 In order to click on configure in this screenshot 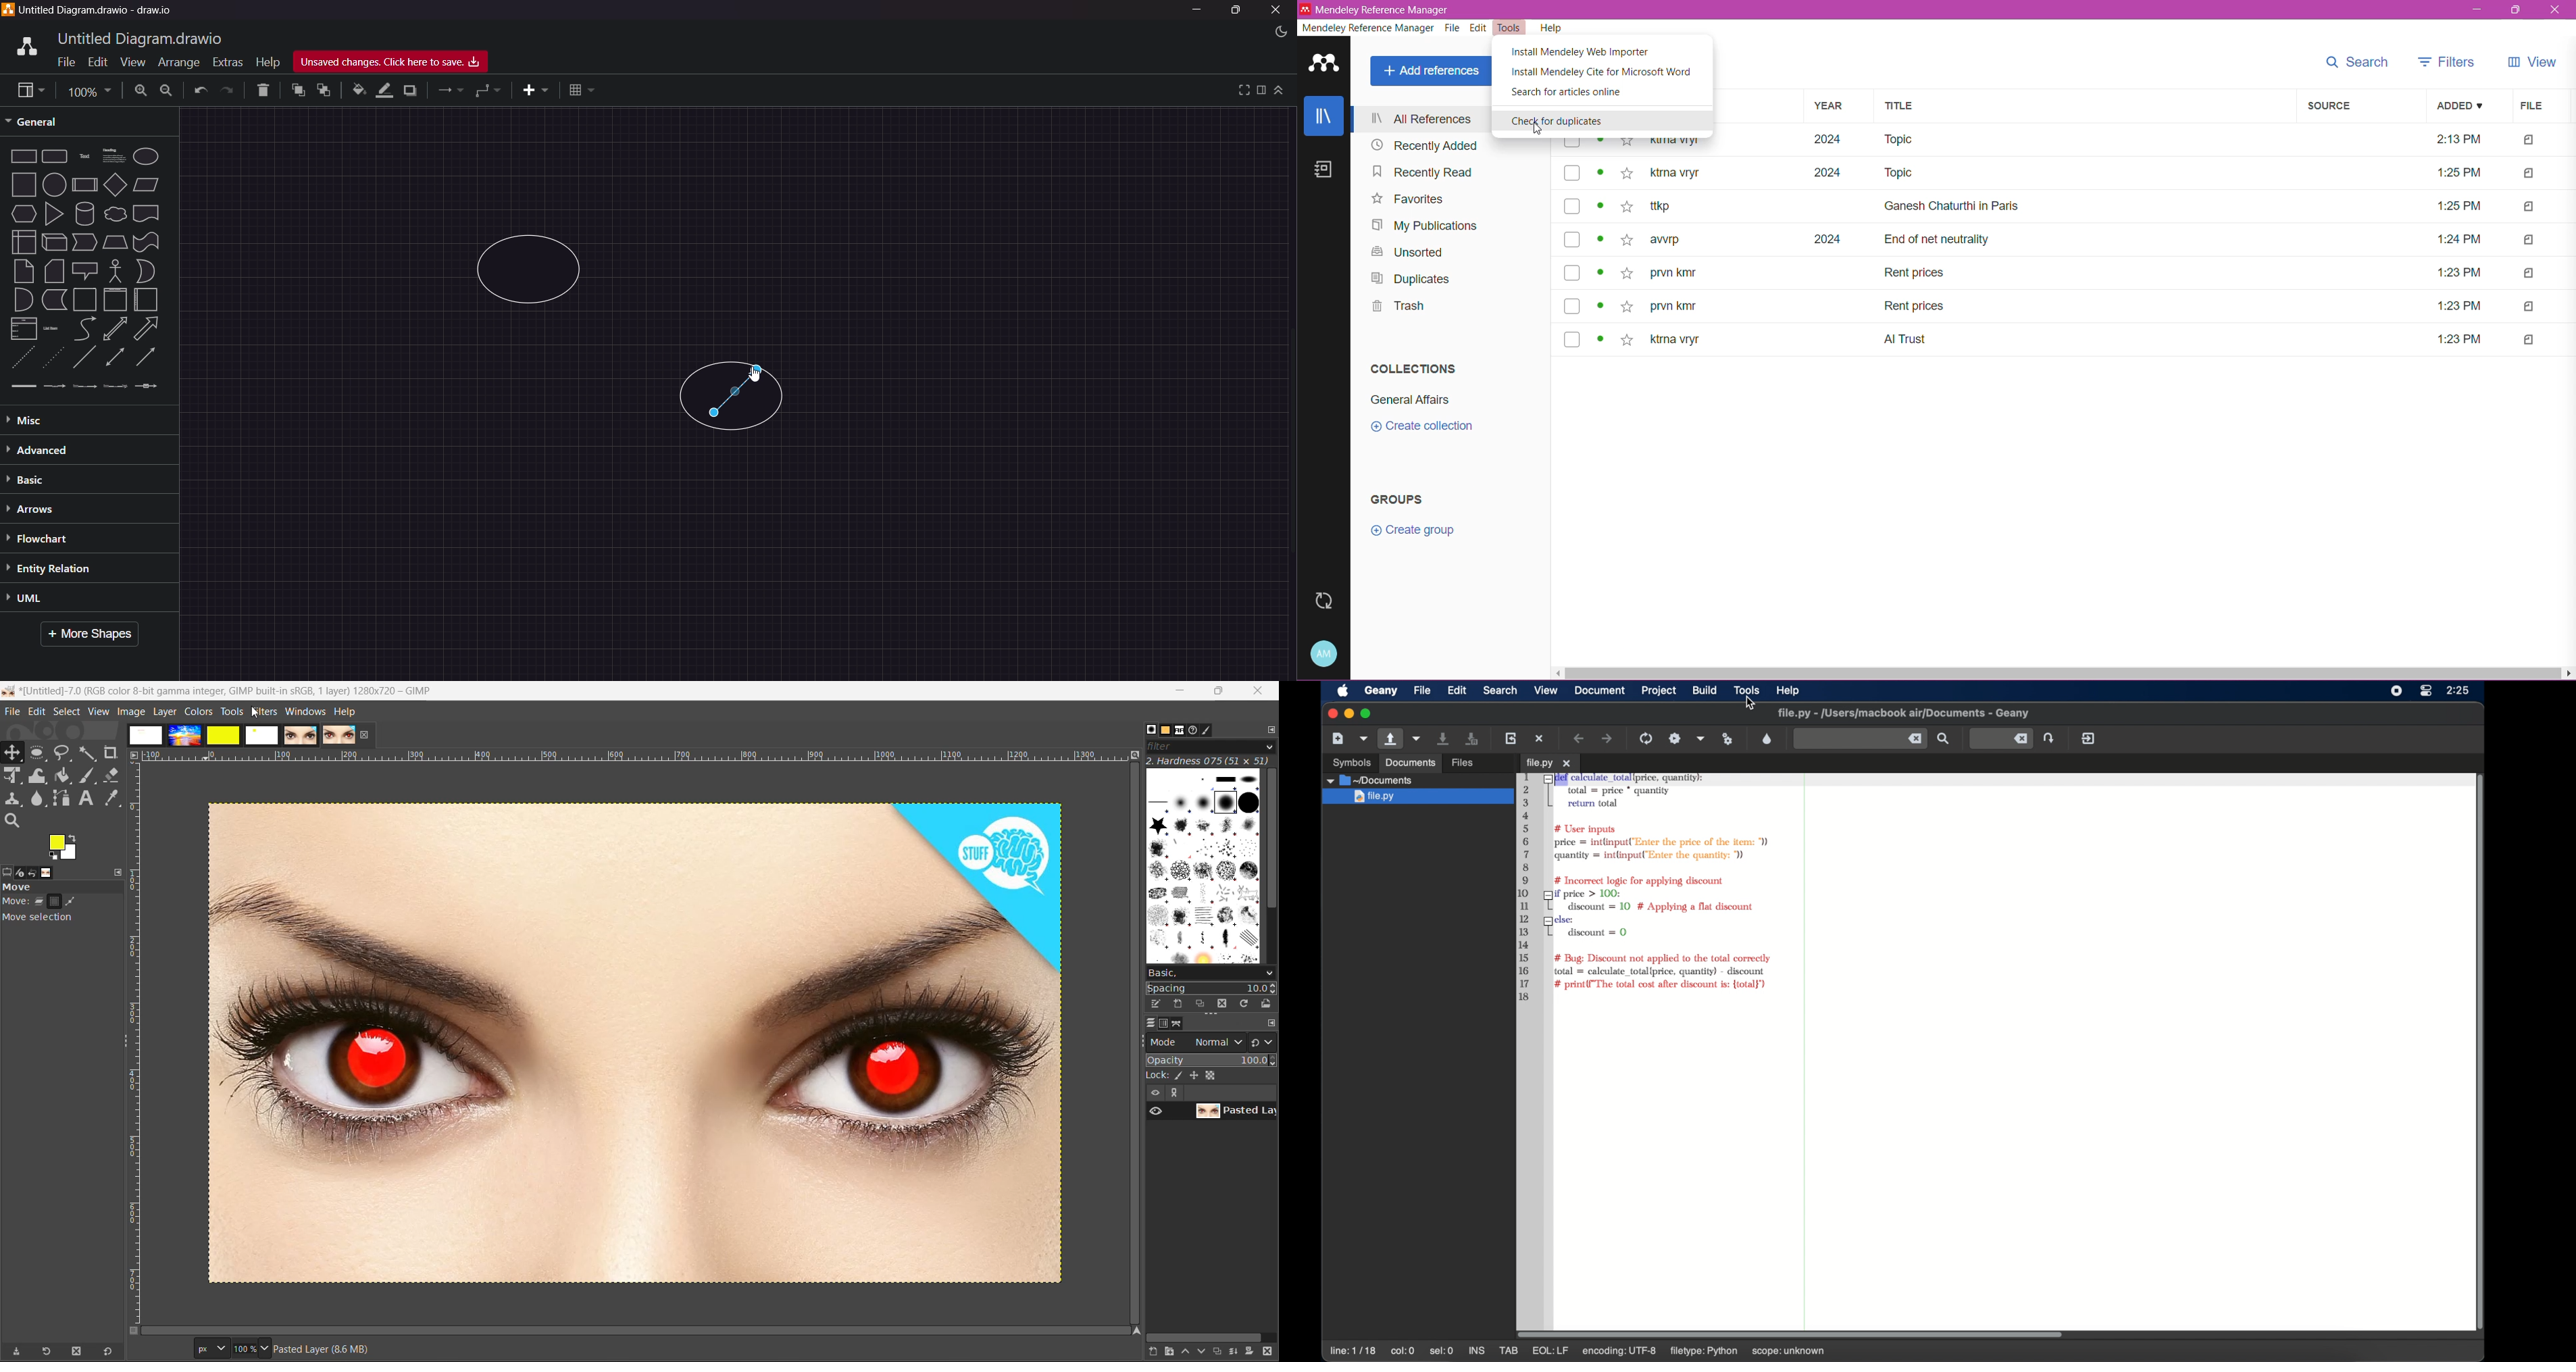, I will do `click(118, 872)`.